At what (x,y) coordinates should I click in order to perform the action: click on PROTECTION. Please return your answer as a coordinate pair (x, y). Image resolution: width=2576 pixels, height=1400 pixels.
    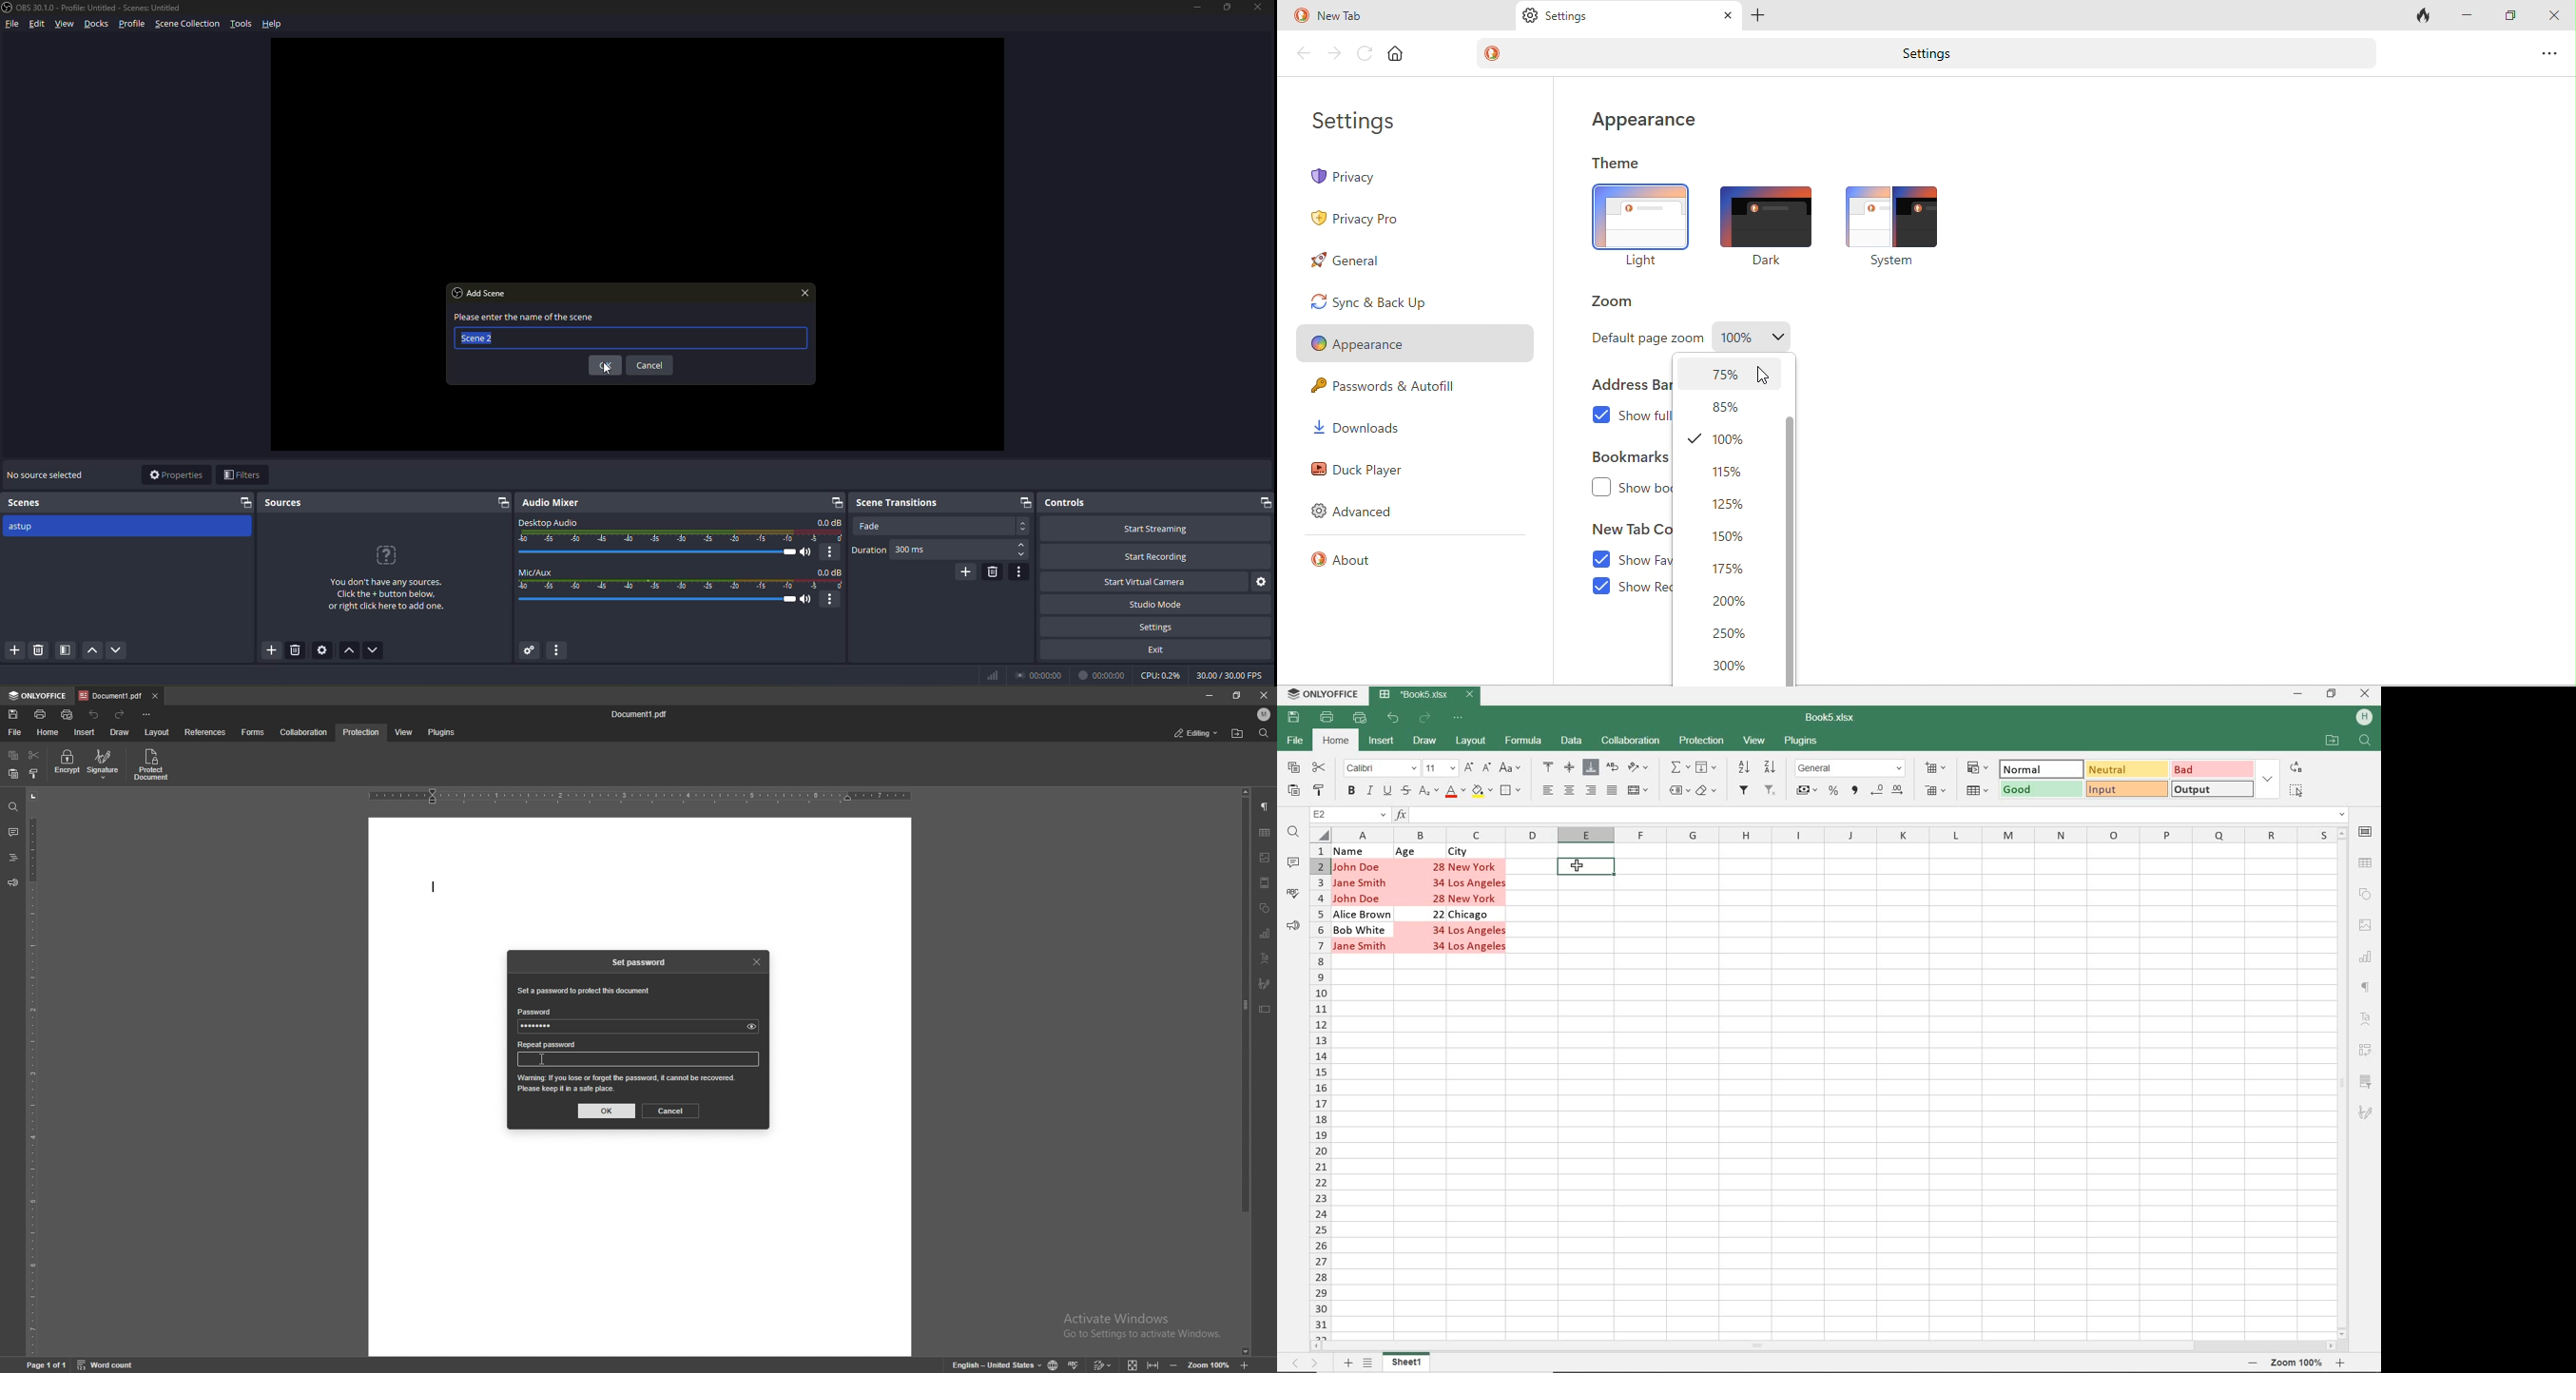
    Looking at the image, I should click on (1701, 742).